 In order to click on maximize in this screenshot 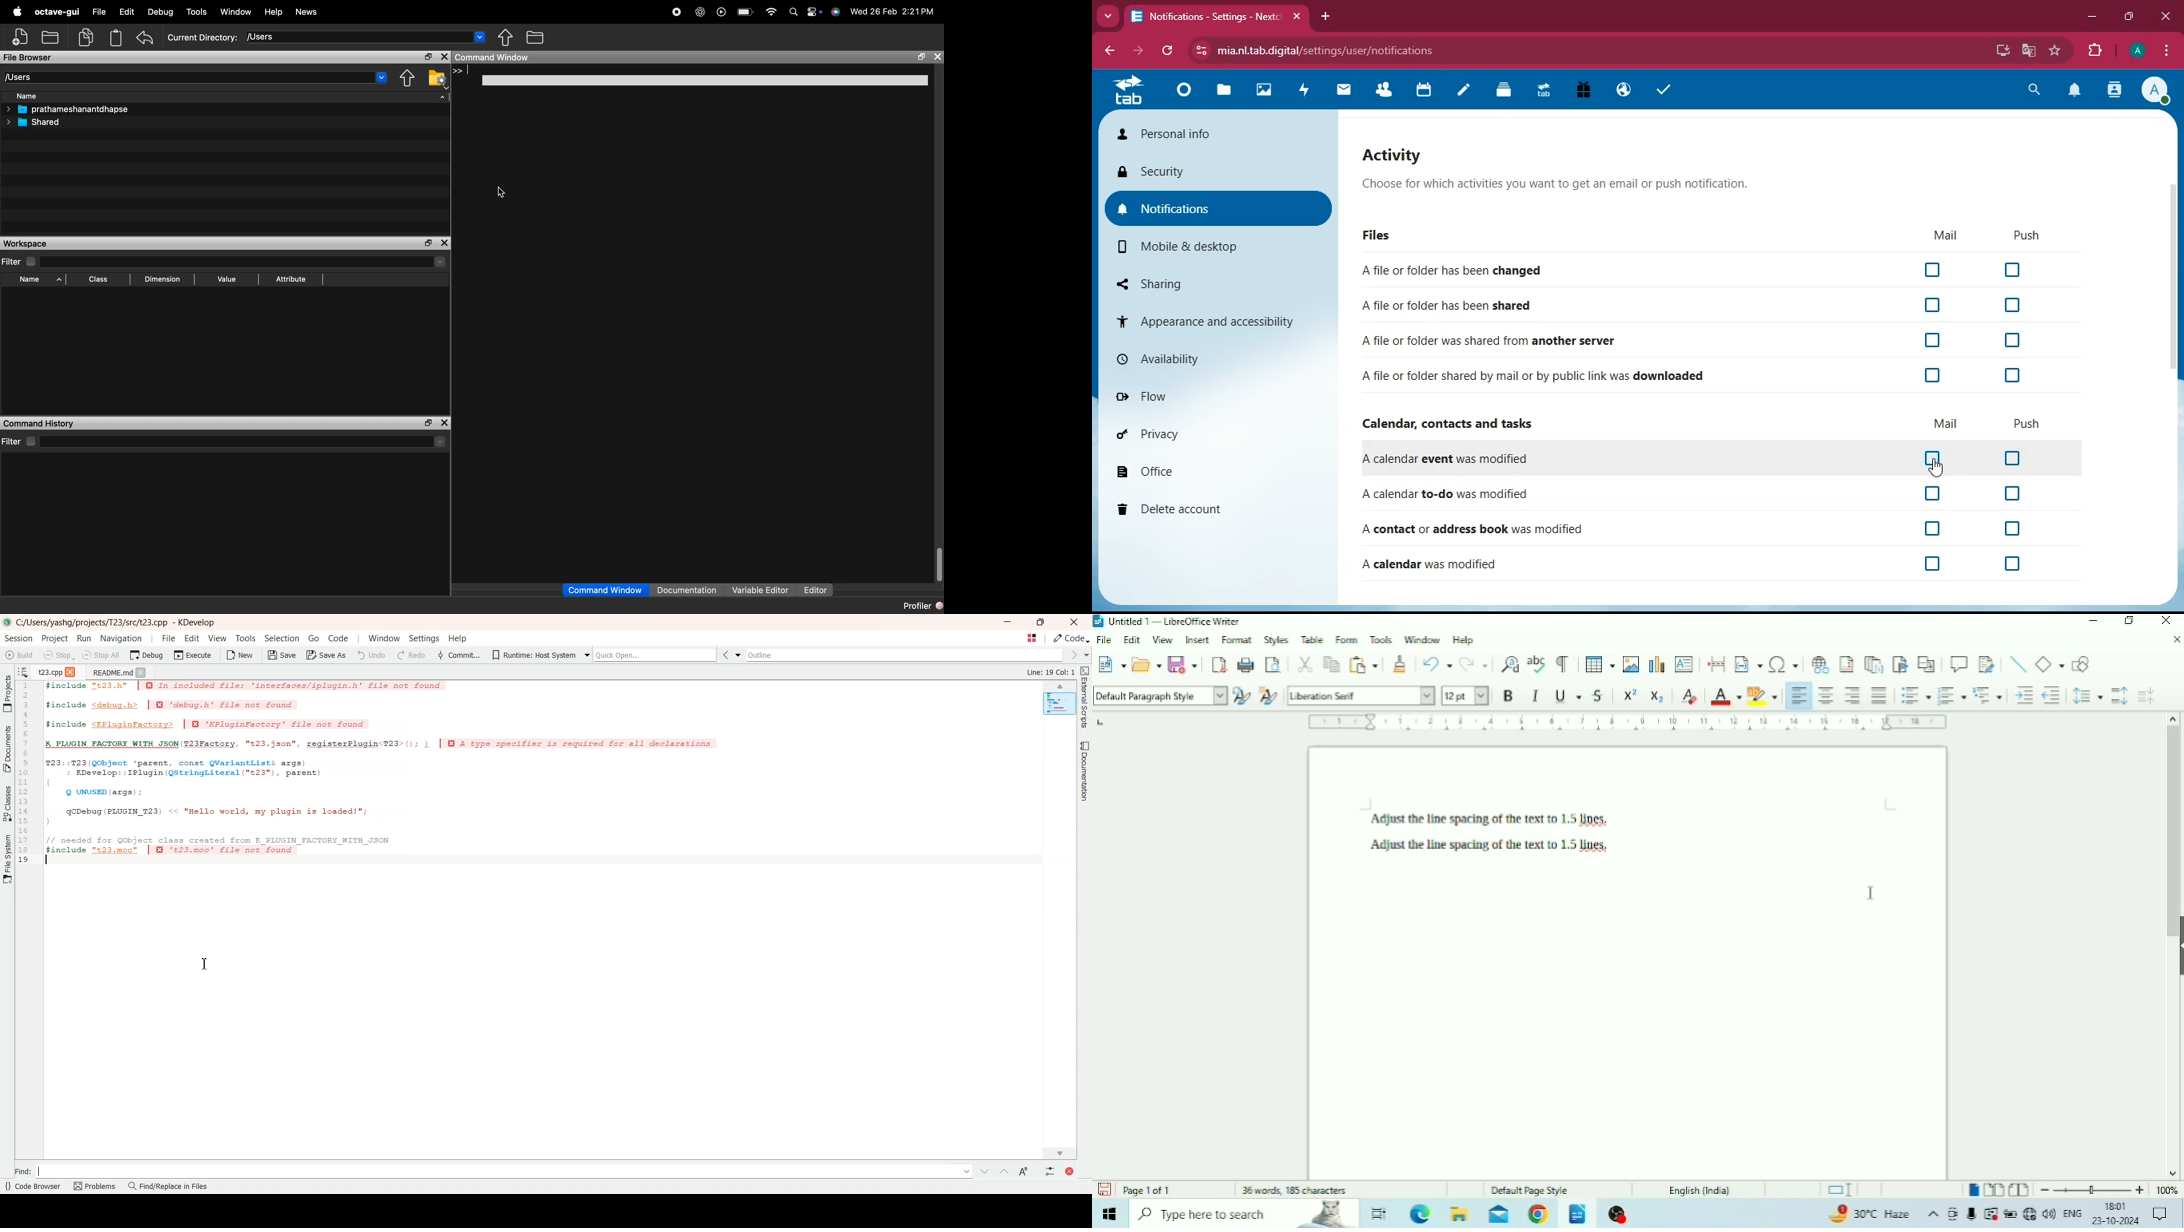, I will do `click(2127, 18)`.